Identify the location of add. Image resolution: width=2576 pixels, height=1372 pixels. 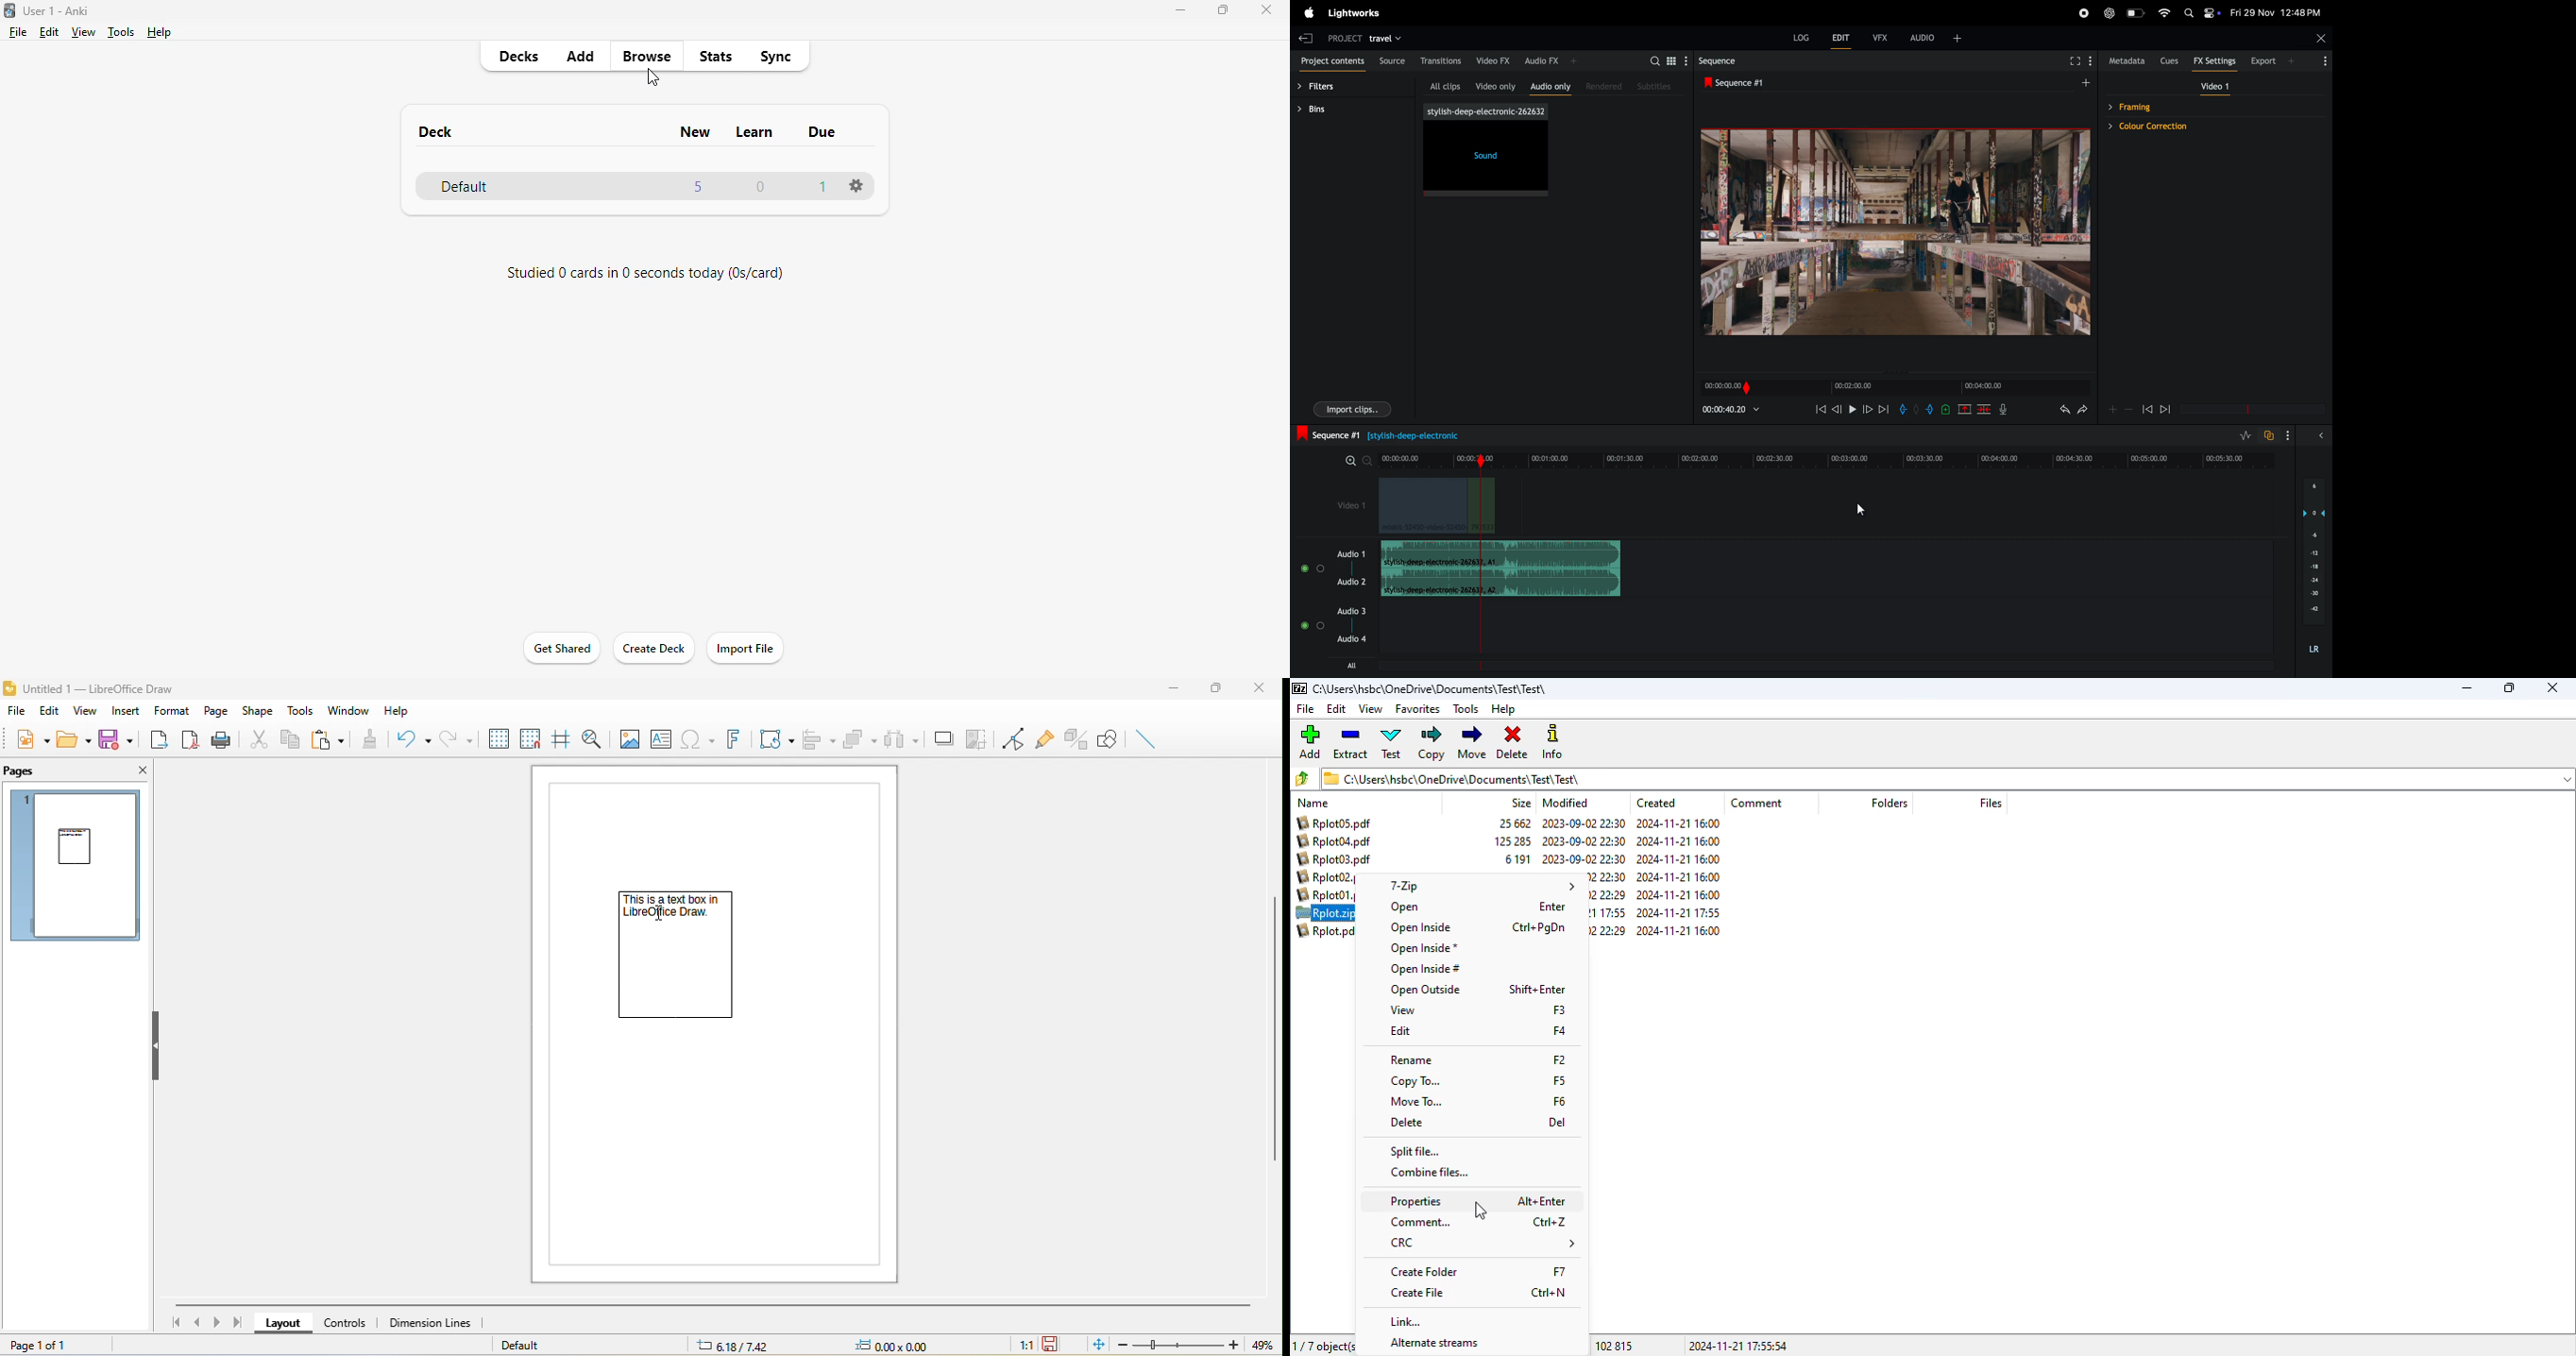
(580, 58).